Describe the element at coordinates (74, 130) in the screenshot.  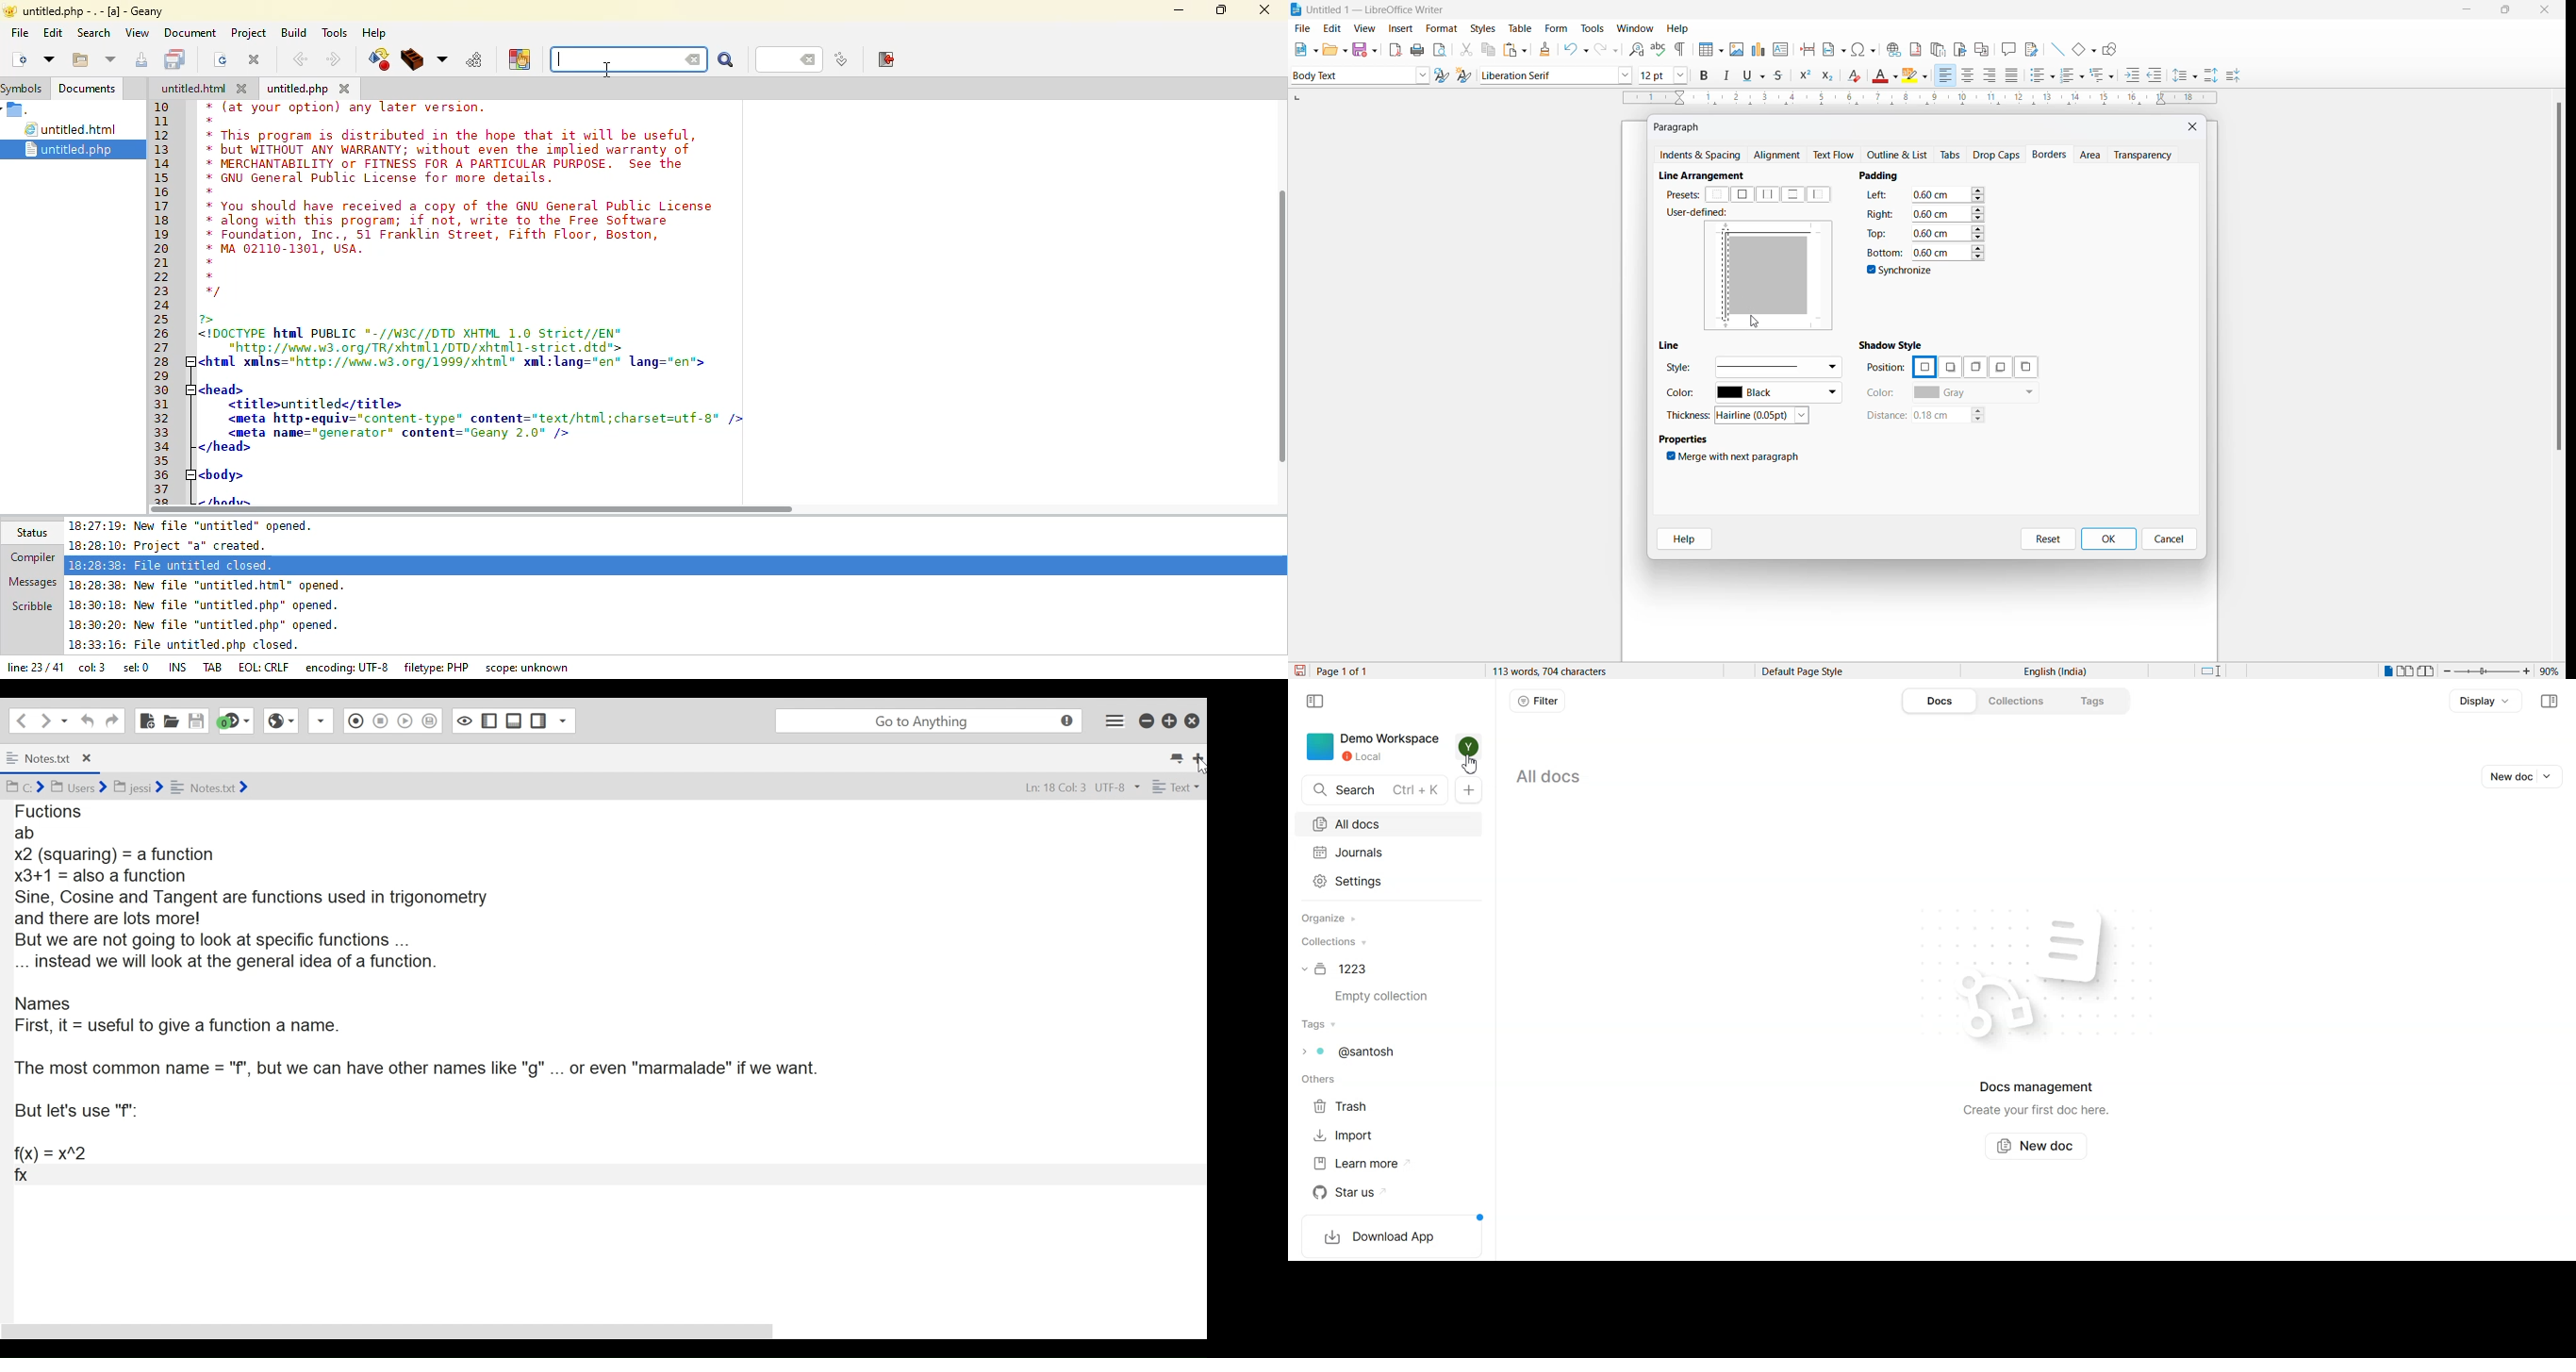
I see `untitled.html` at that location.